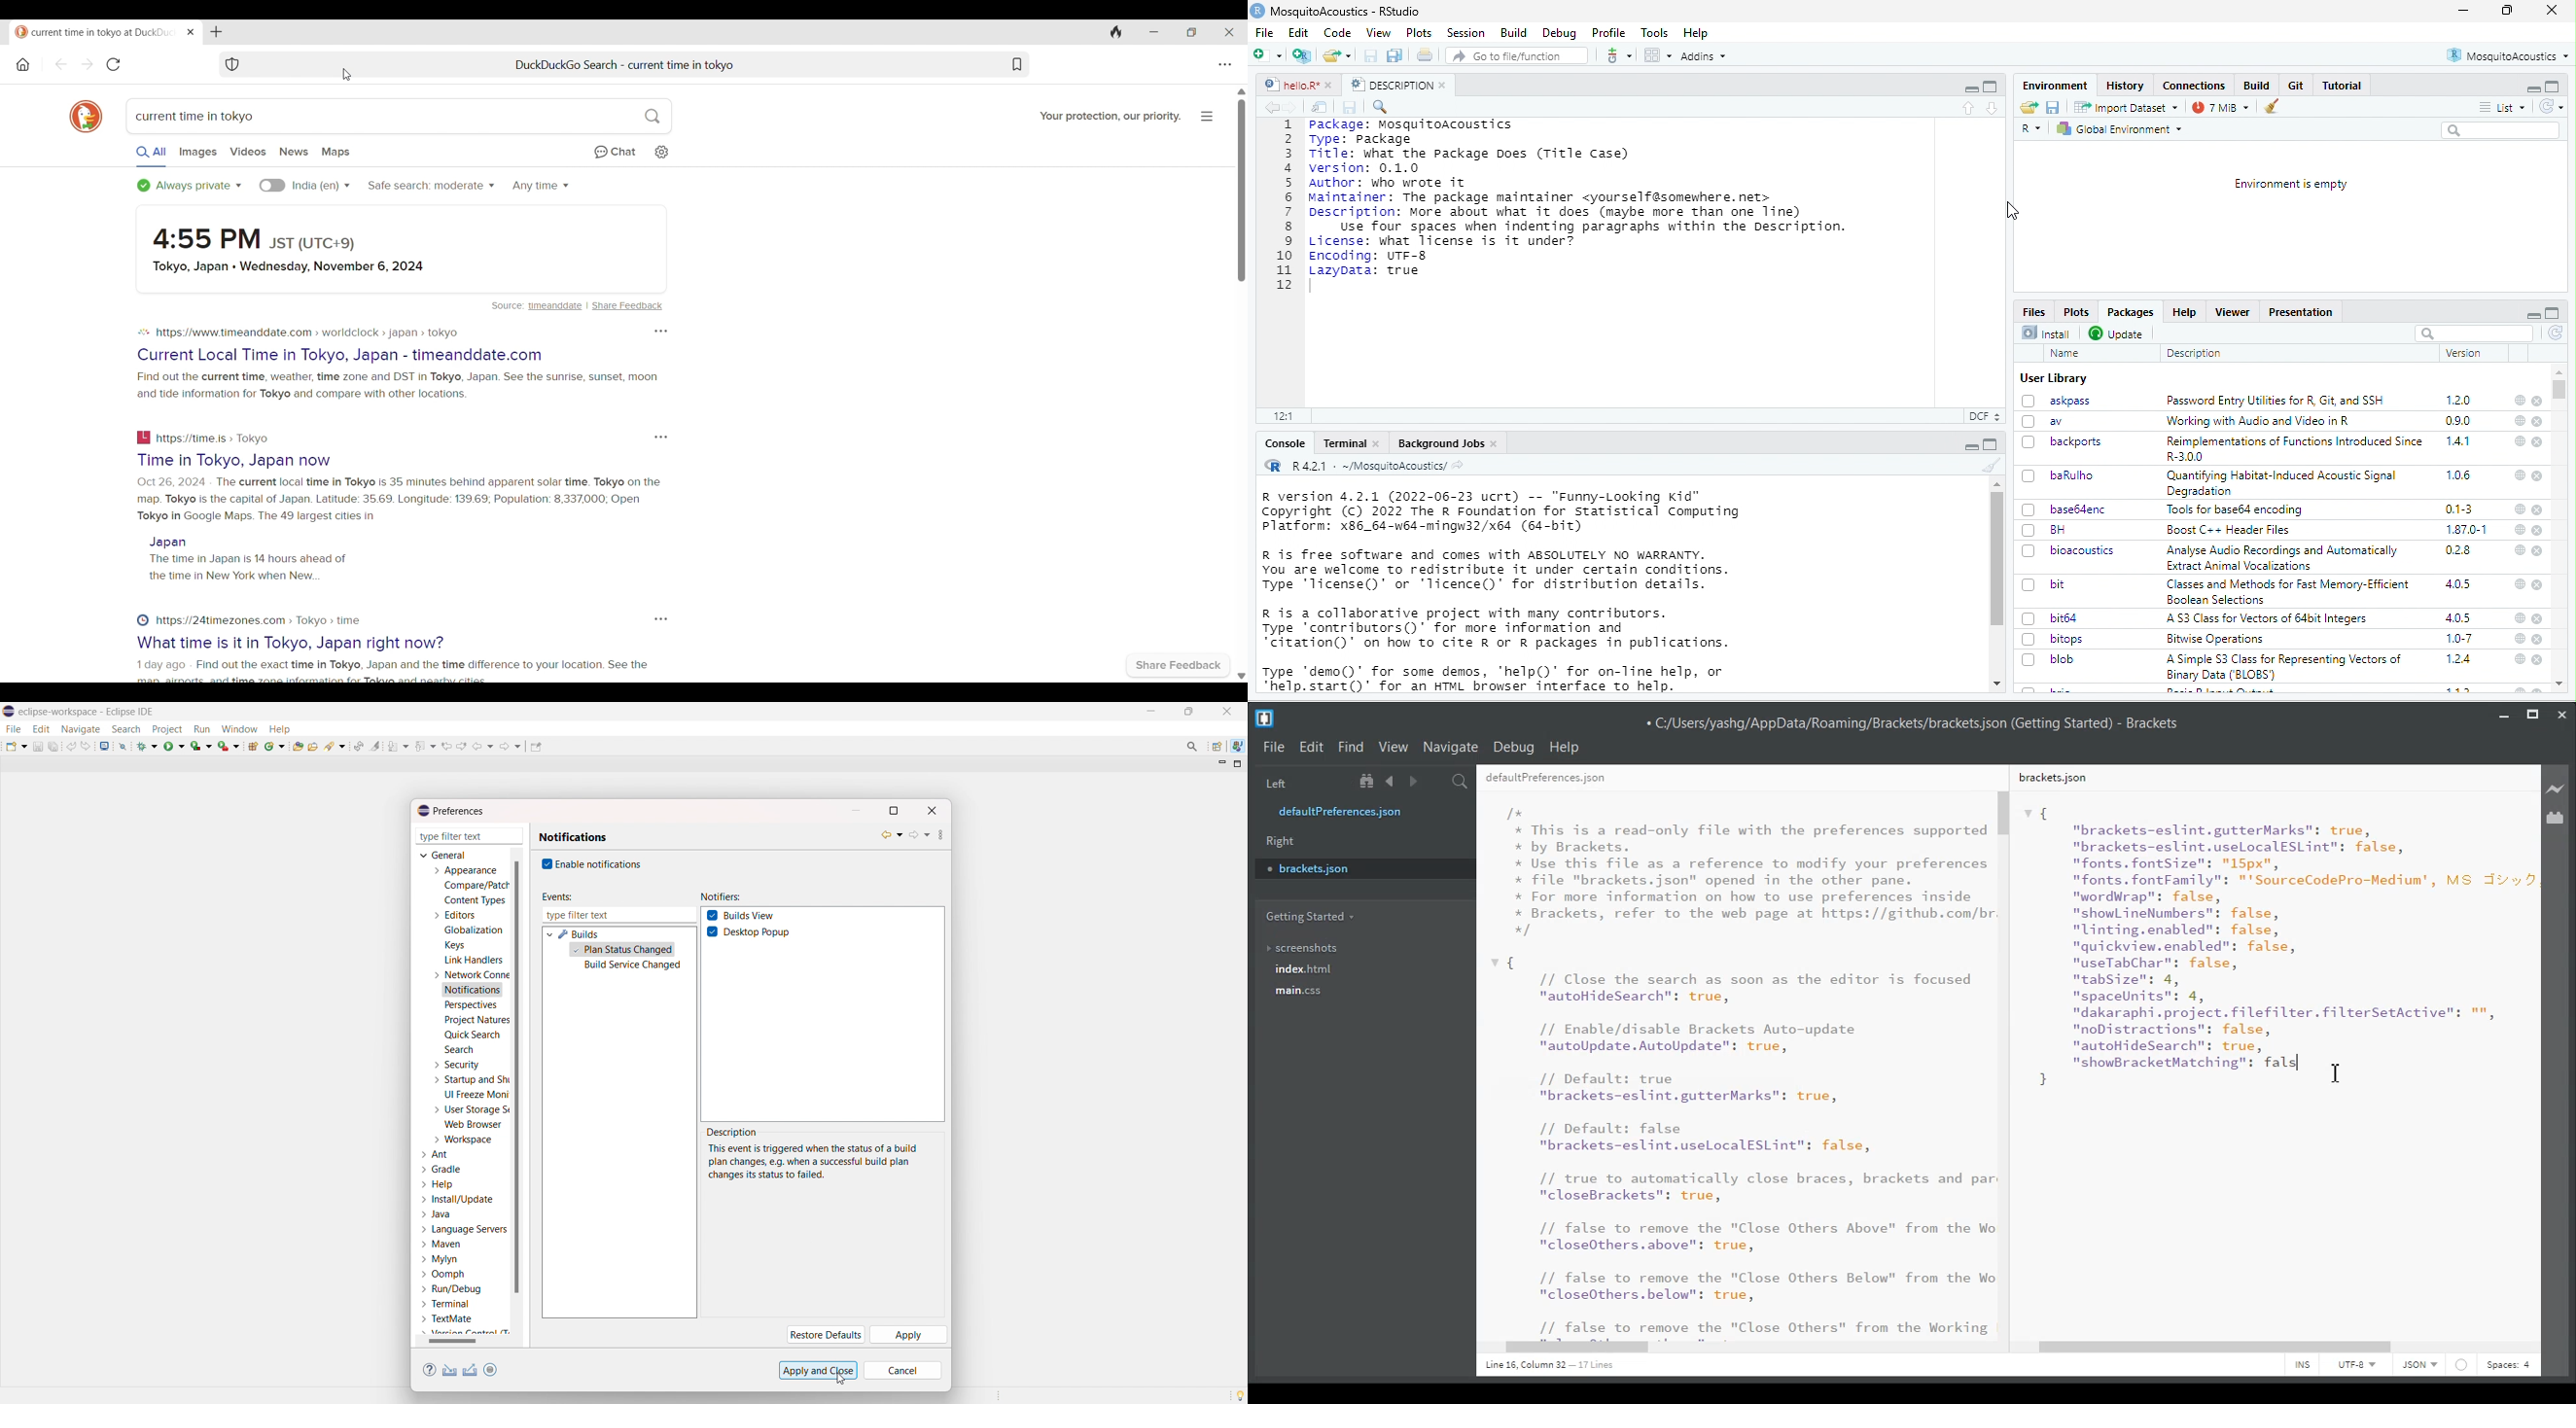 The image size is (2576, 1428). Describe the element at coordinates (2287, 591) in the screenshot. I see `Classes and Methods for Fast Memory-Efficient Boolean Selections` at that location.